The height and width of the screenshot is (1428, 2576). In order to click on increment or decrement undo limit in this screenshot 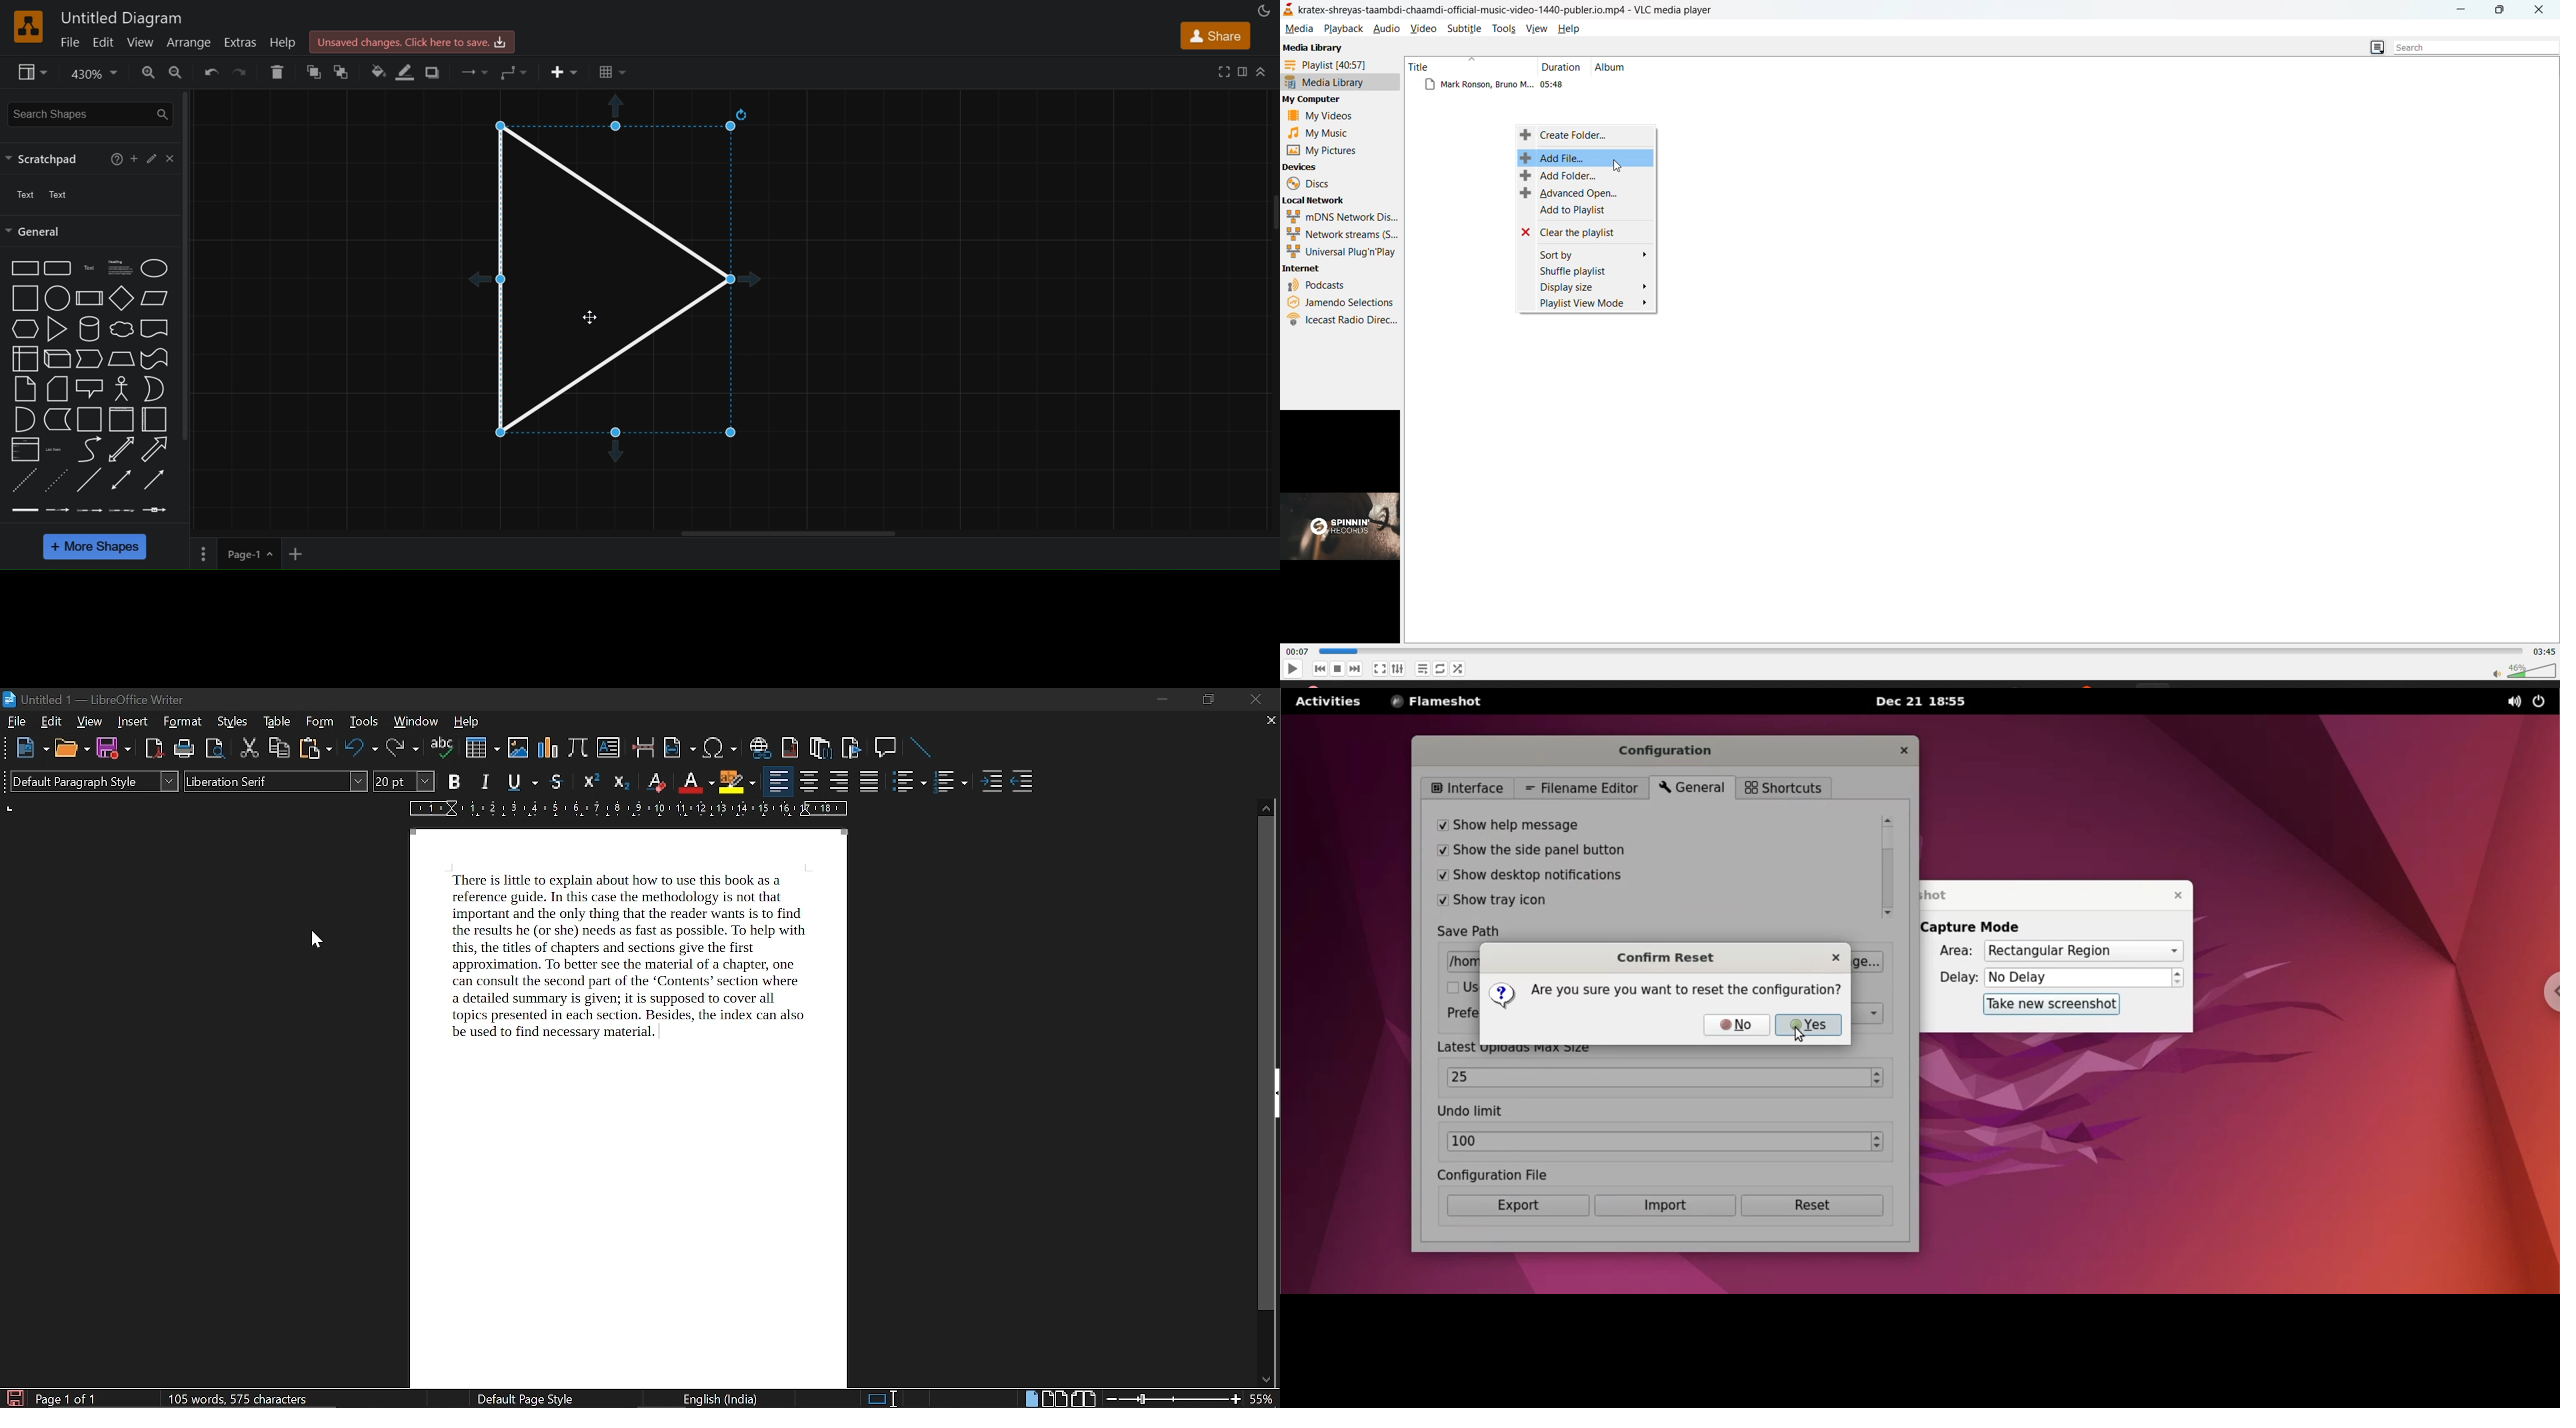, I will do `click(1881, 1143)`.